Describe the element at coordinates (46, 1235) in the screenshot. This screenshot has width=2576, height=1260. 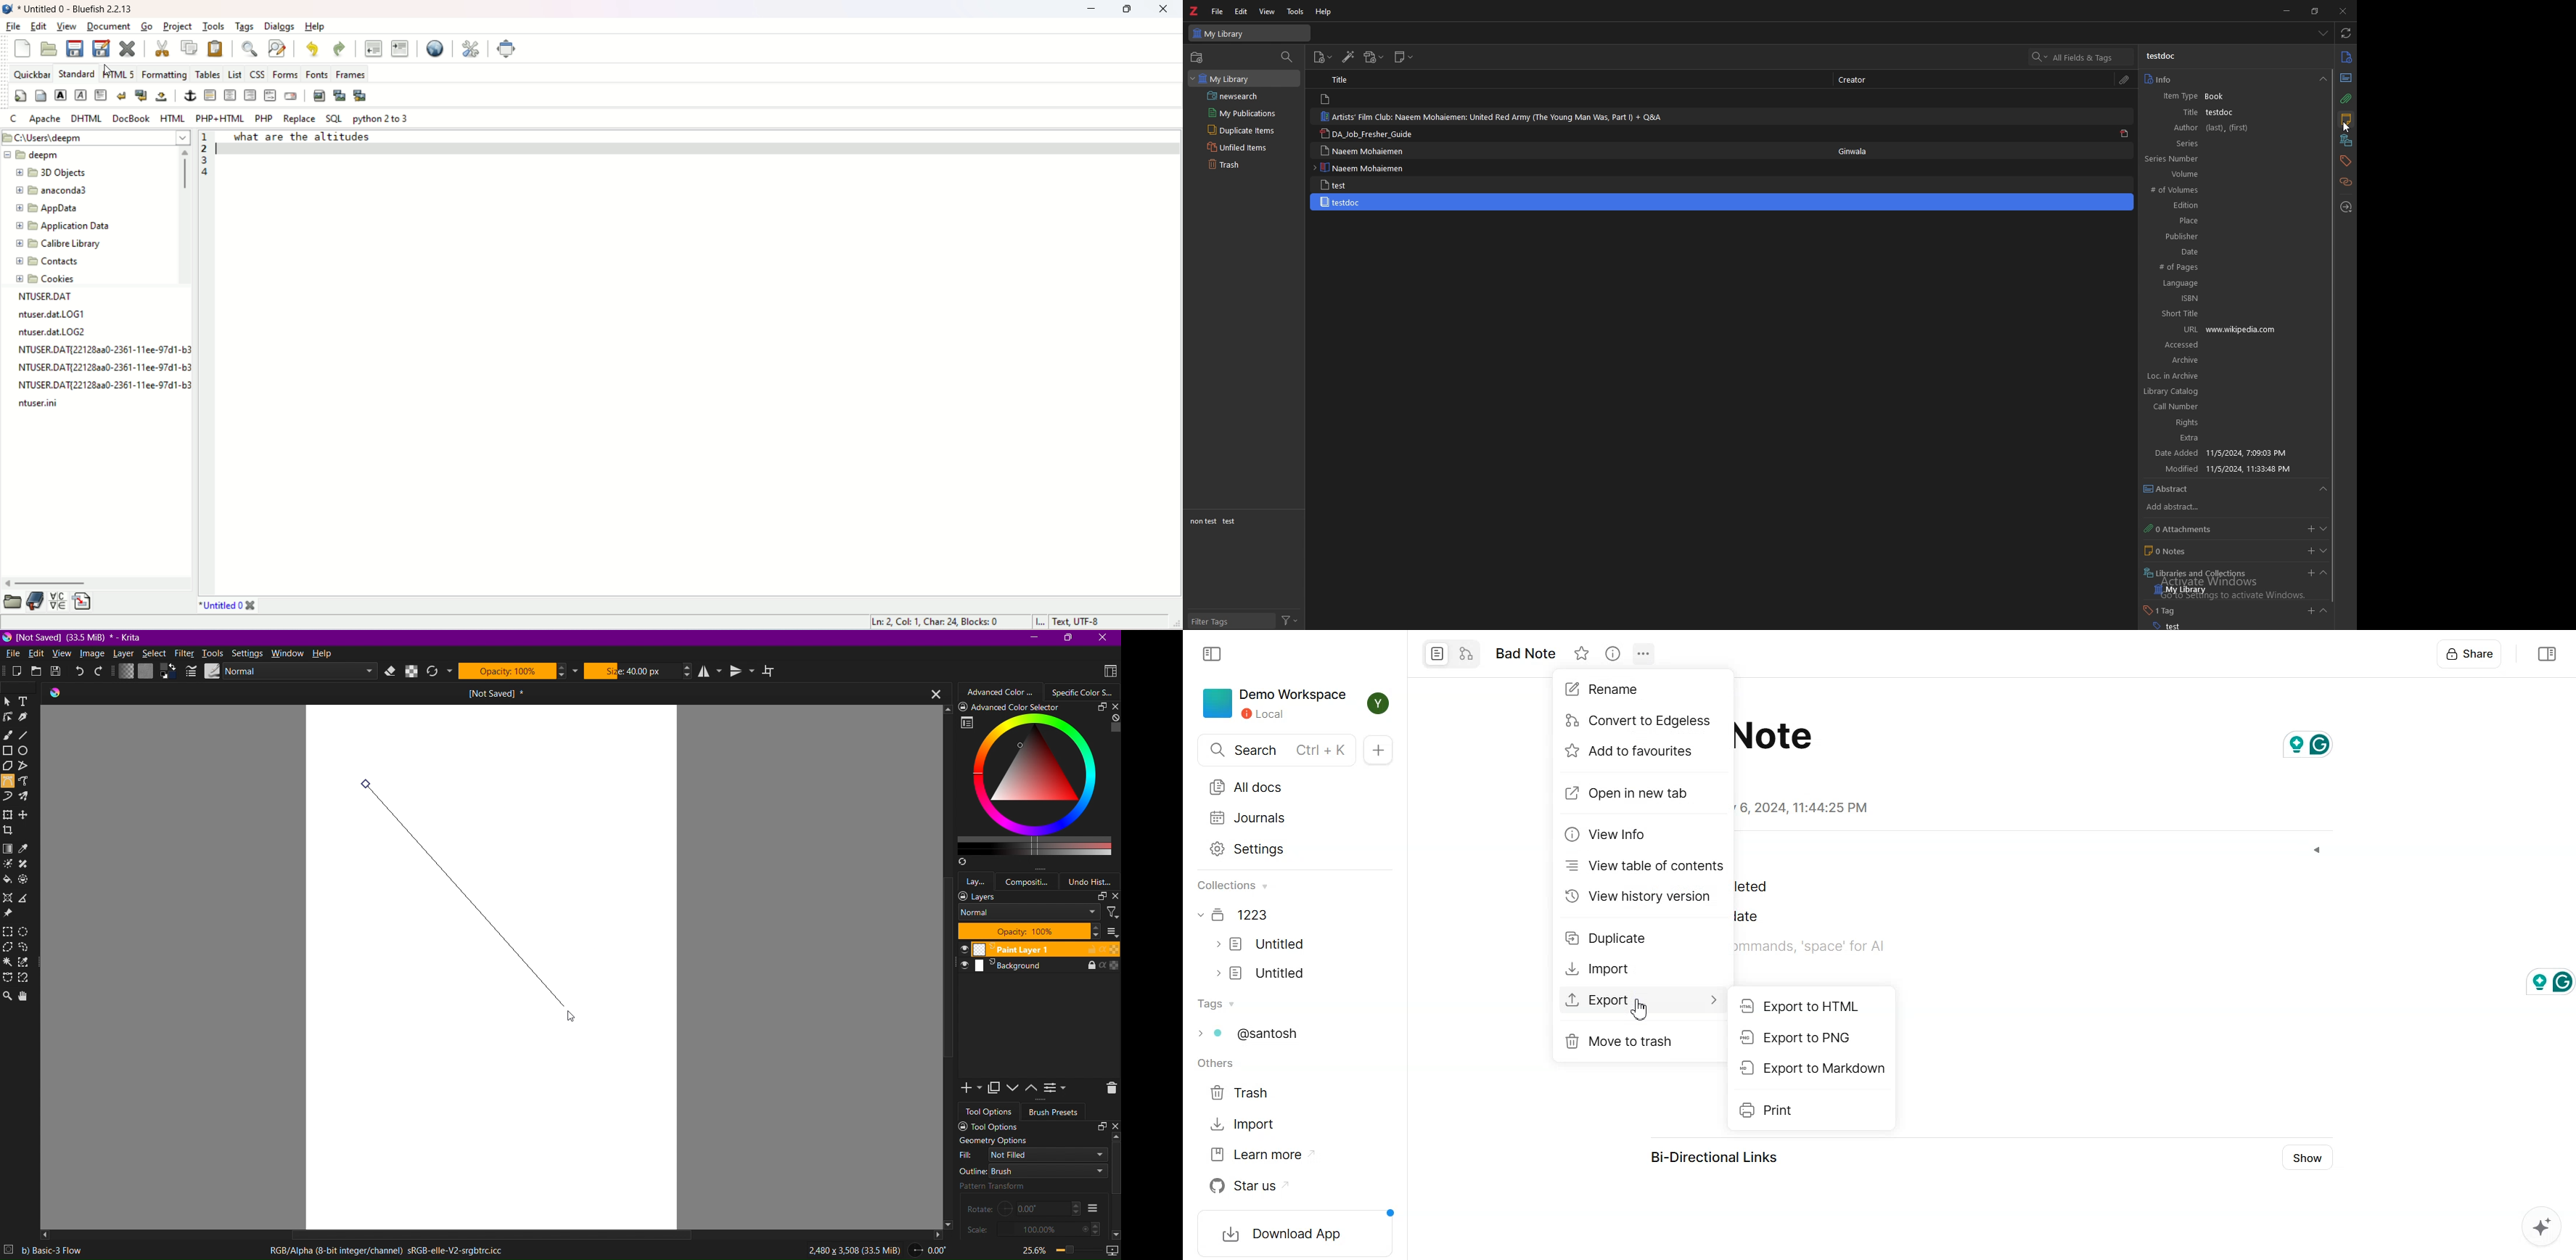
I see `Left` at that location.